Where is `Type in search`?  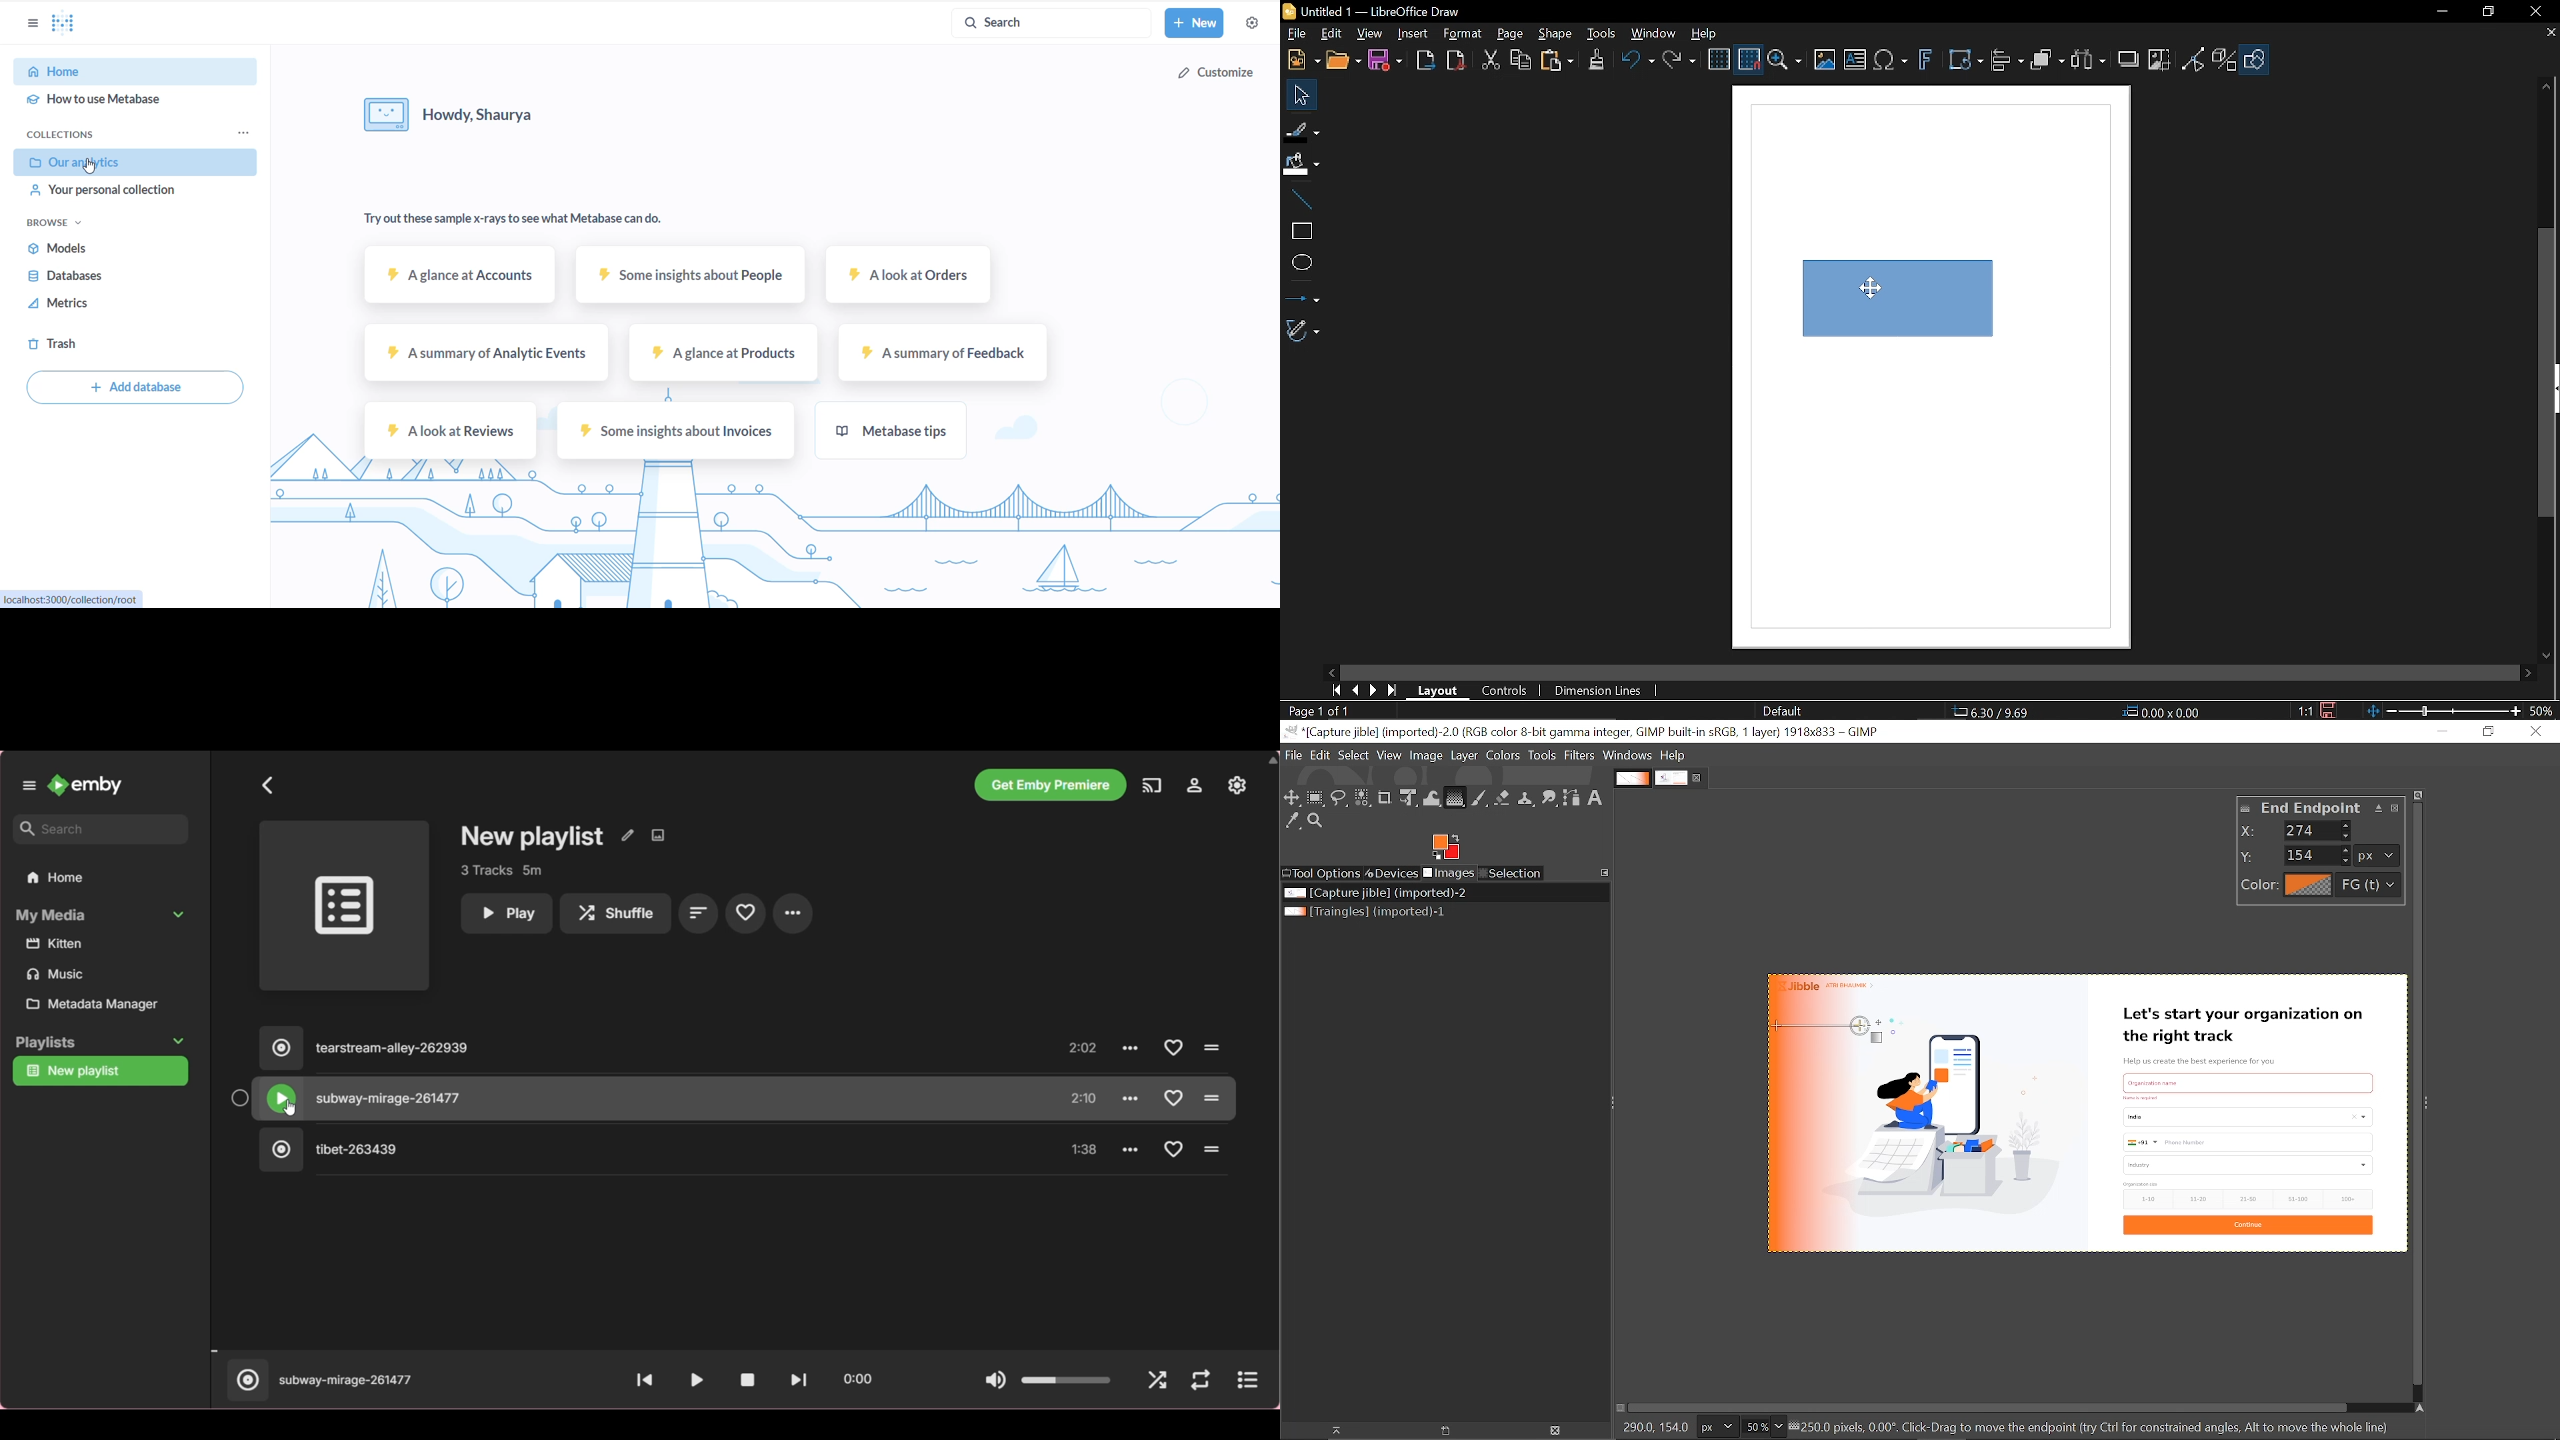
Type in search is located at coordinates (100, 829).